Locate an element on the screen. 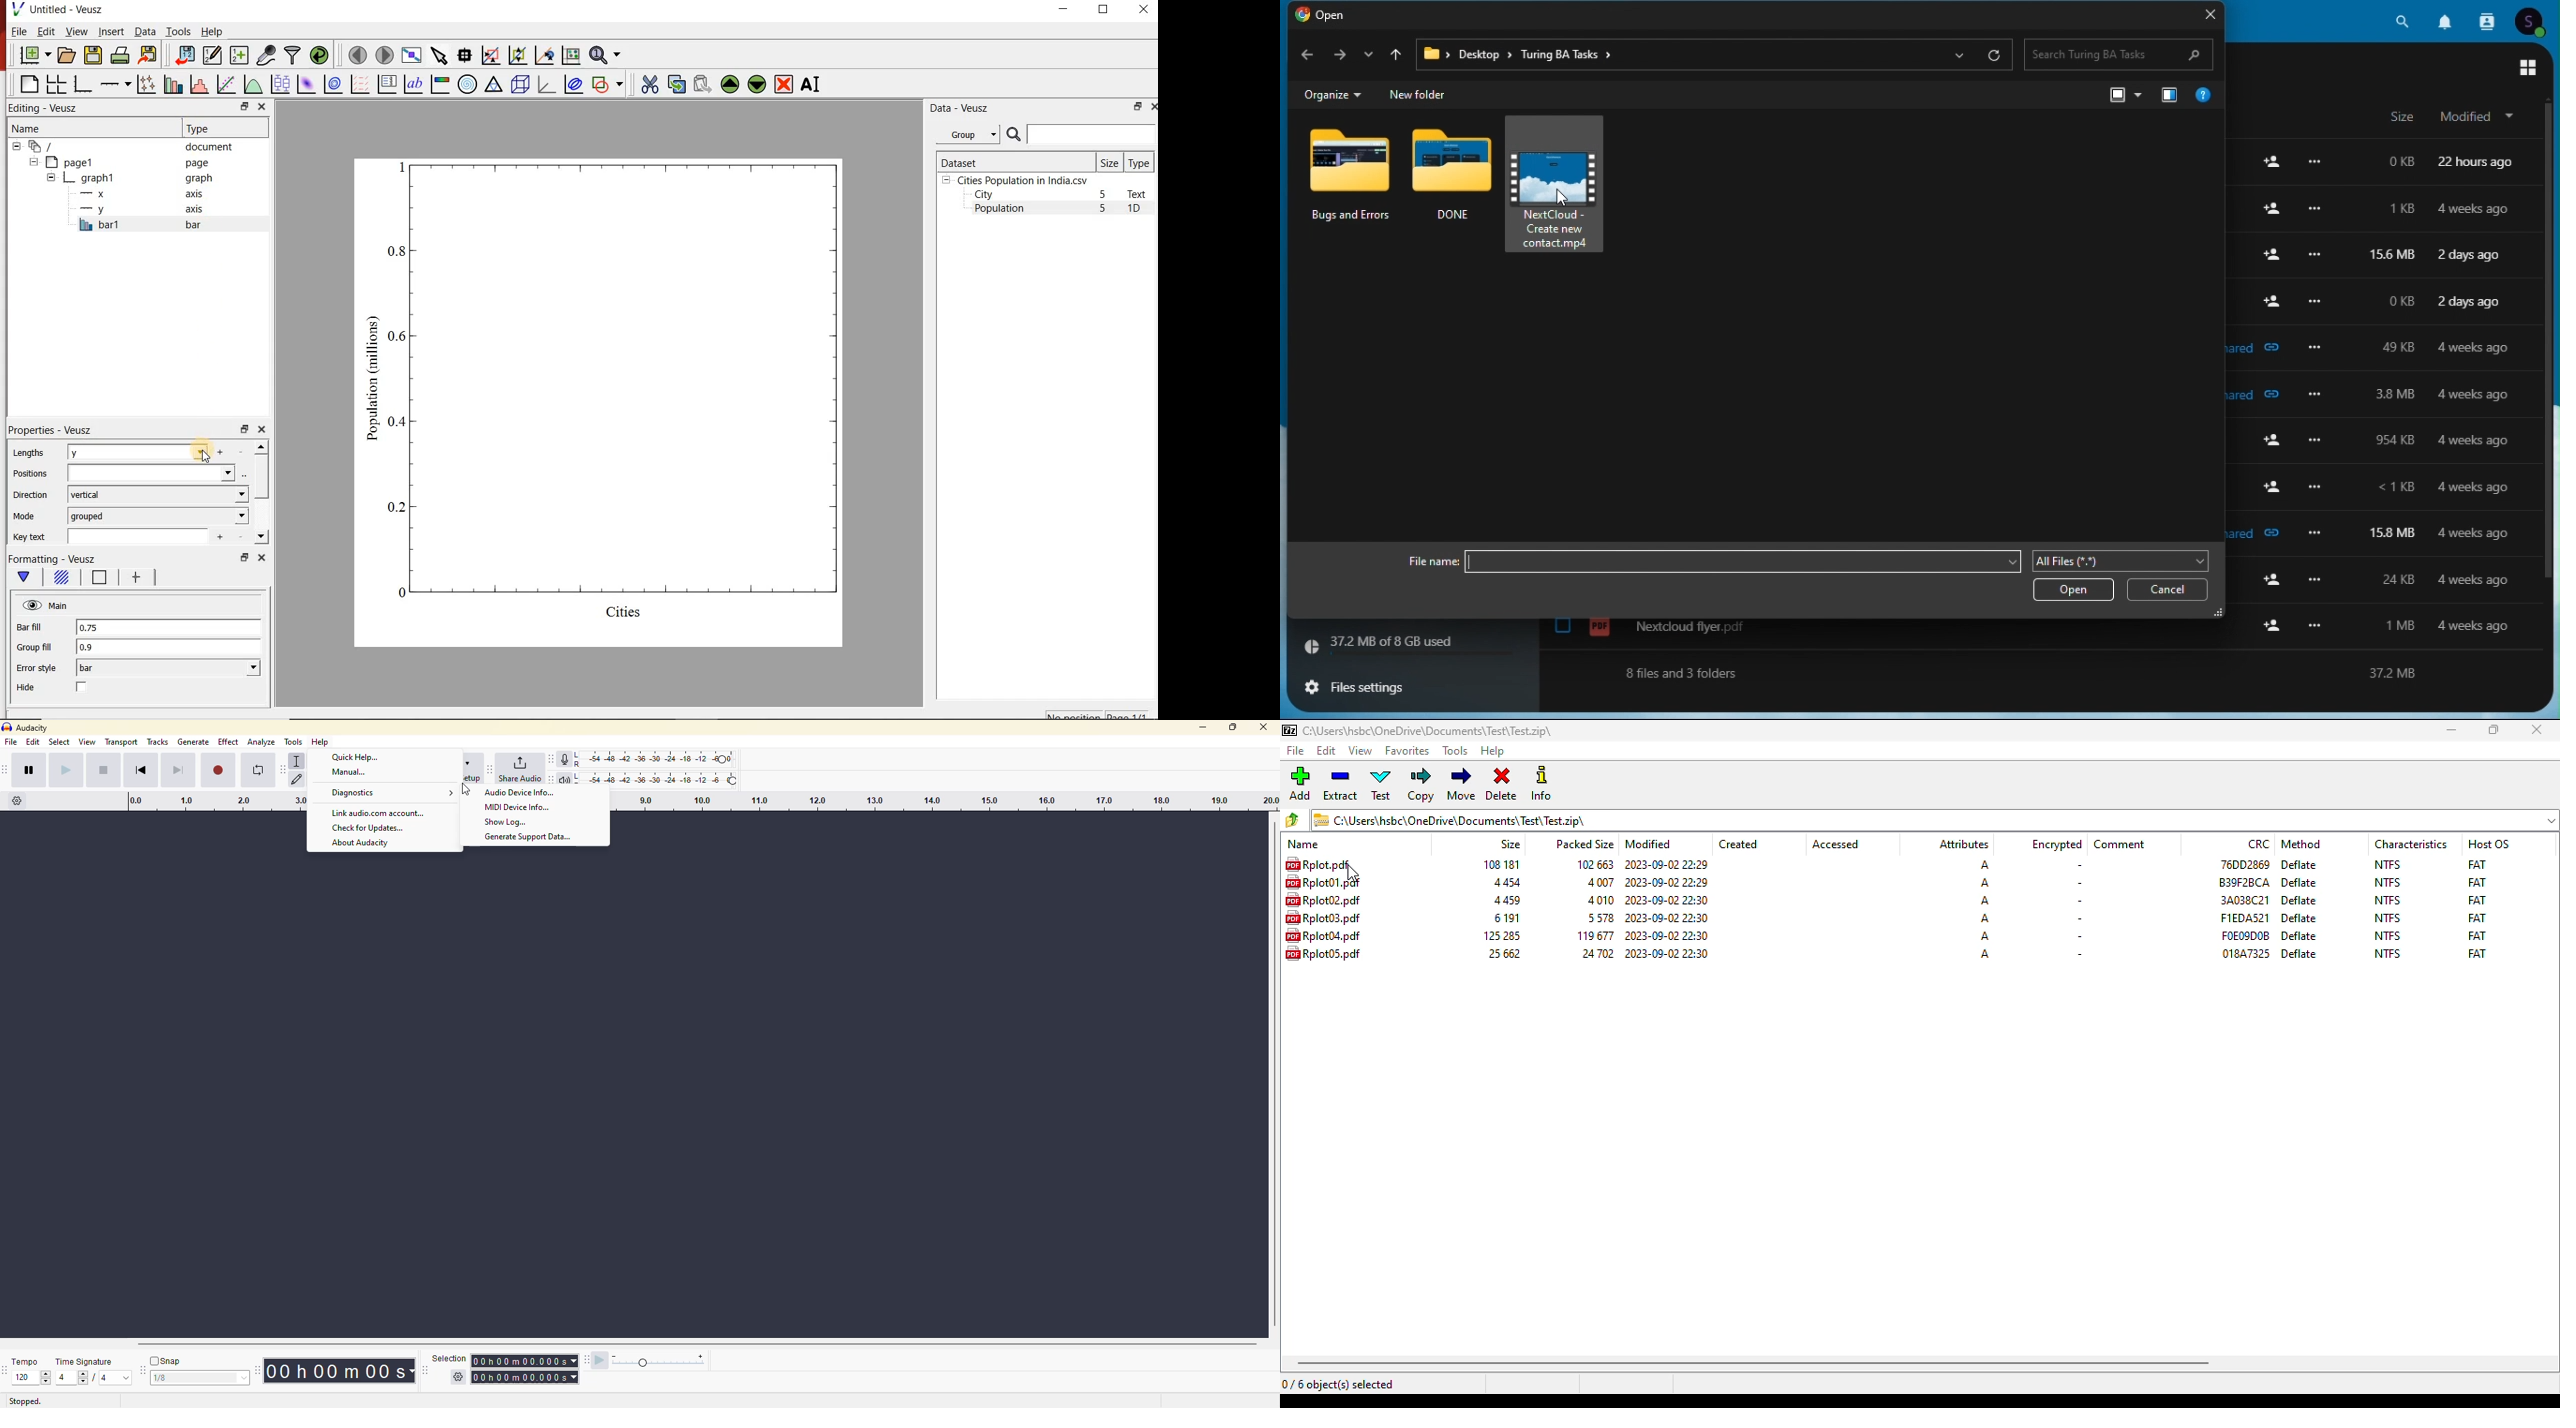  modified date & time is located at coordinates (1667, 952).